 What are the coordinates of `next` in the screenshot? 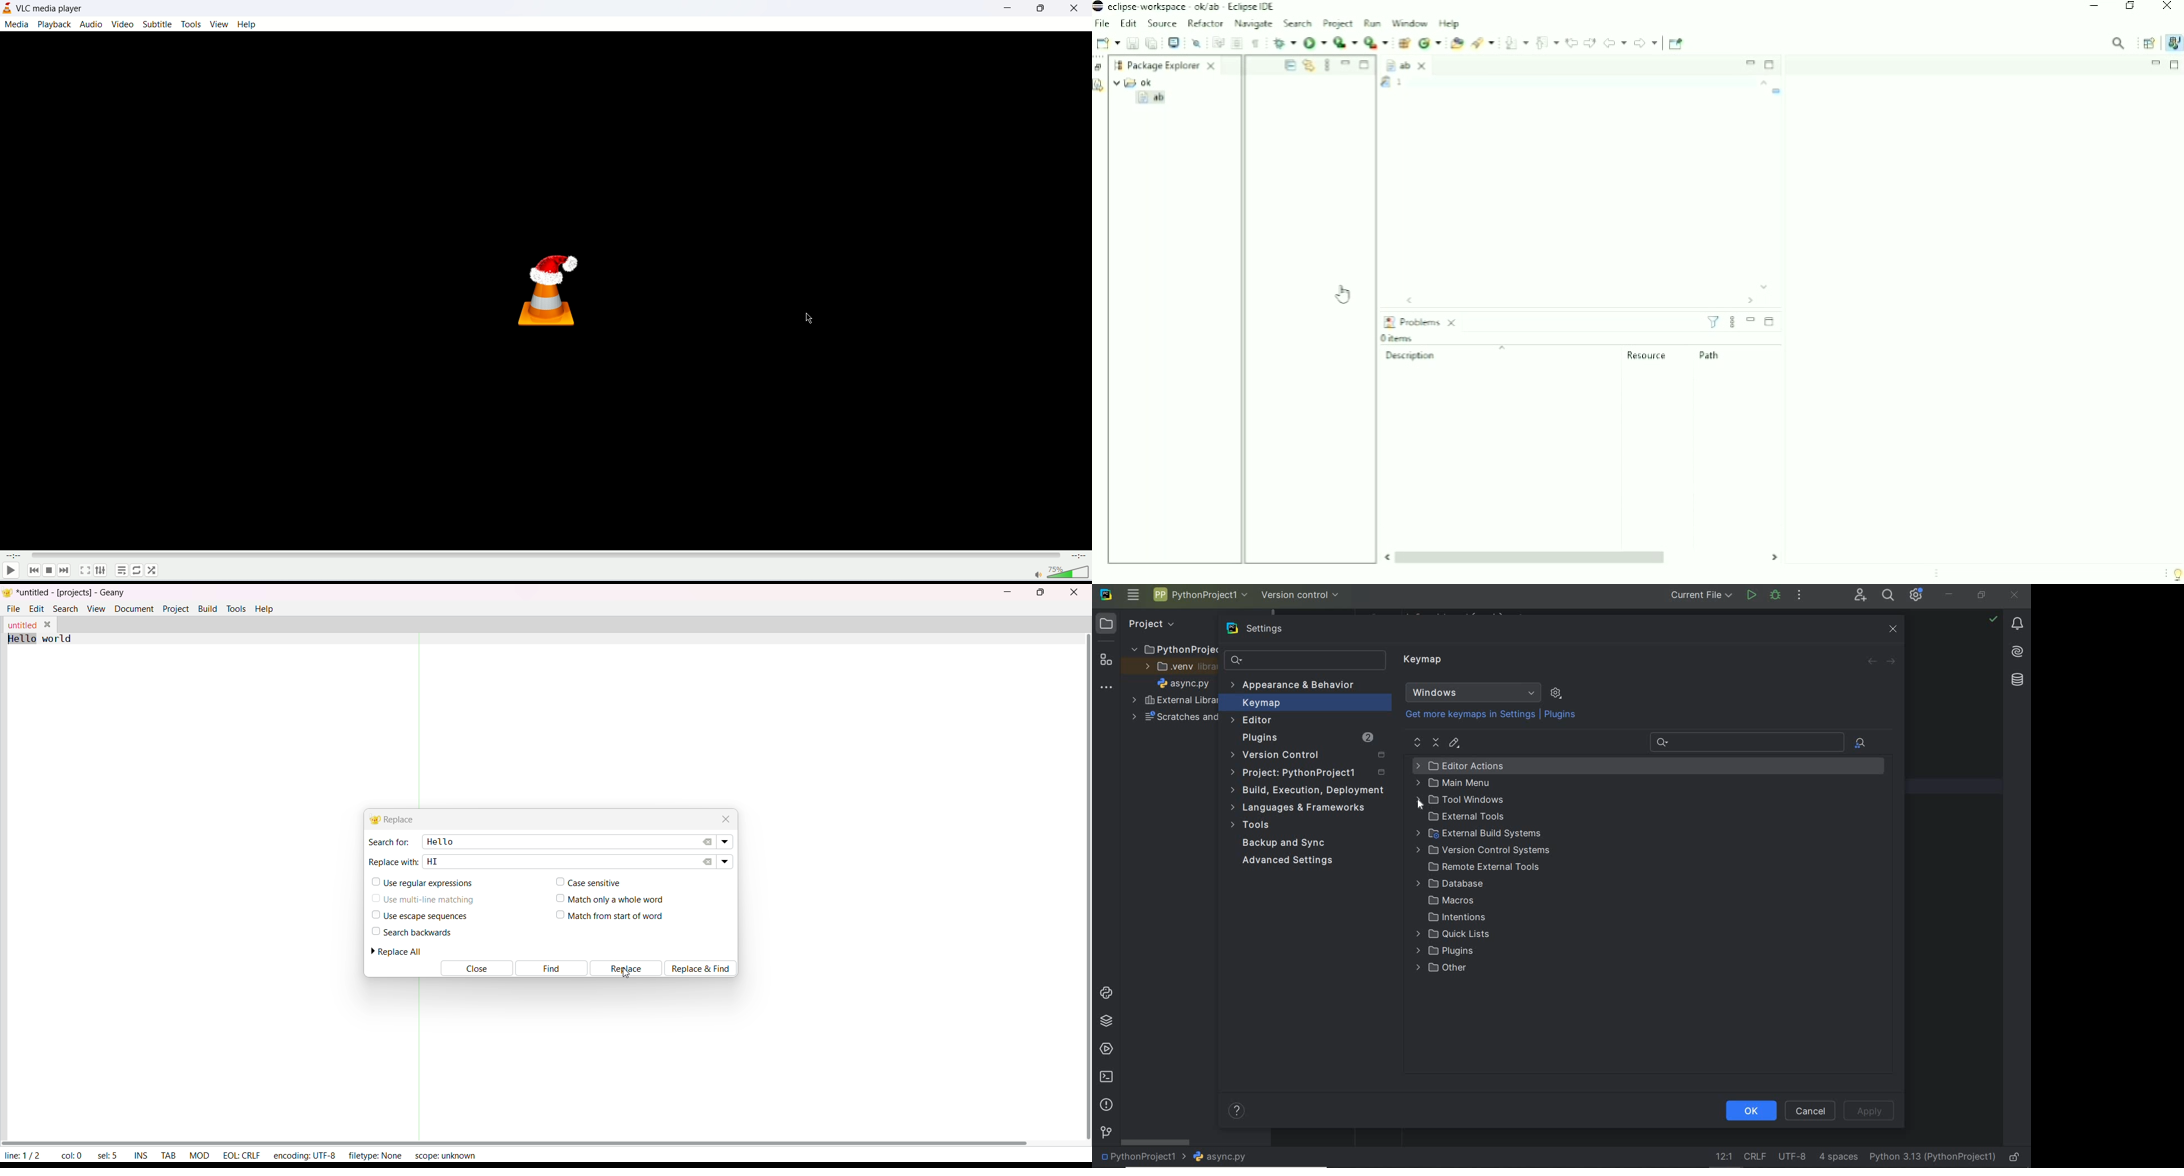 It's located at (65, 573).